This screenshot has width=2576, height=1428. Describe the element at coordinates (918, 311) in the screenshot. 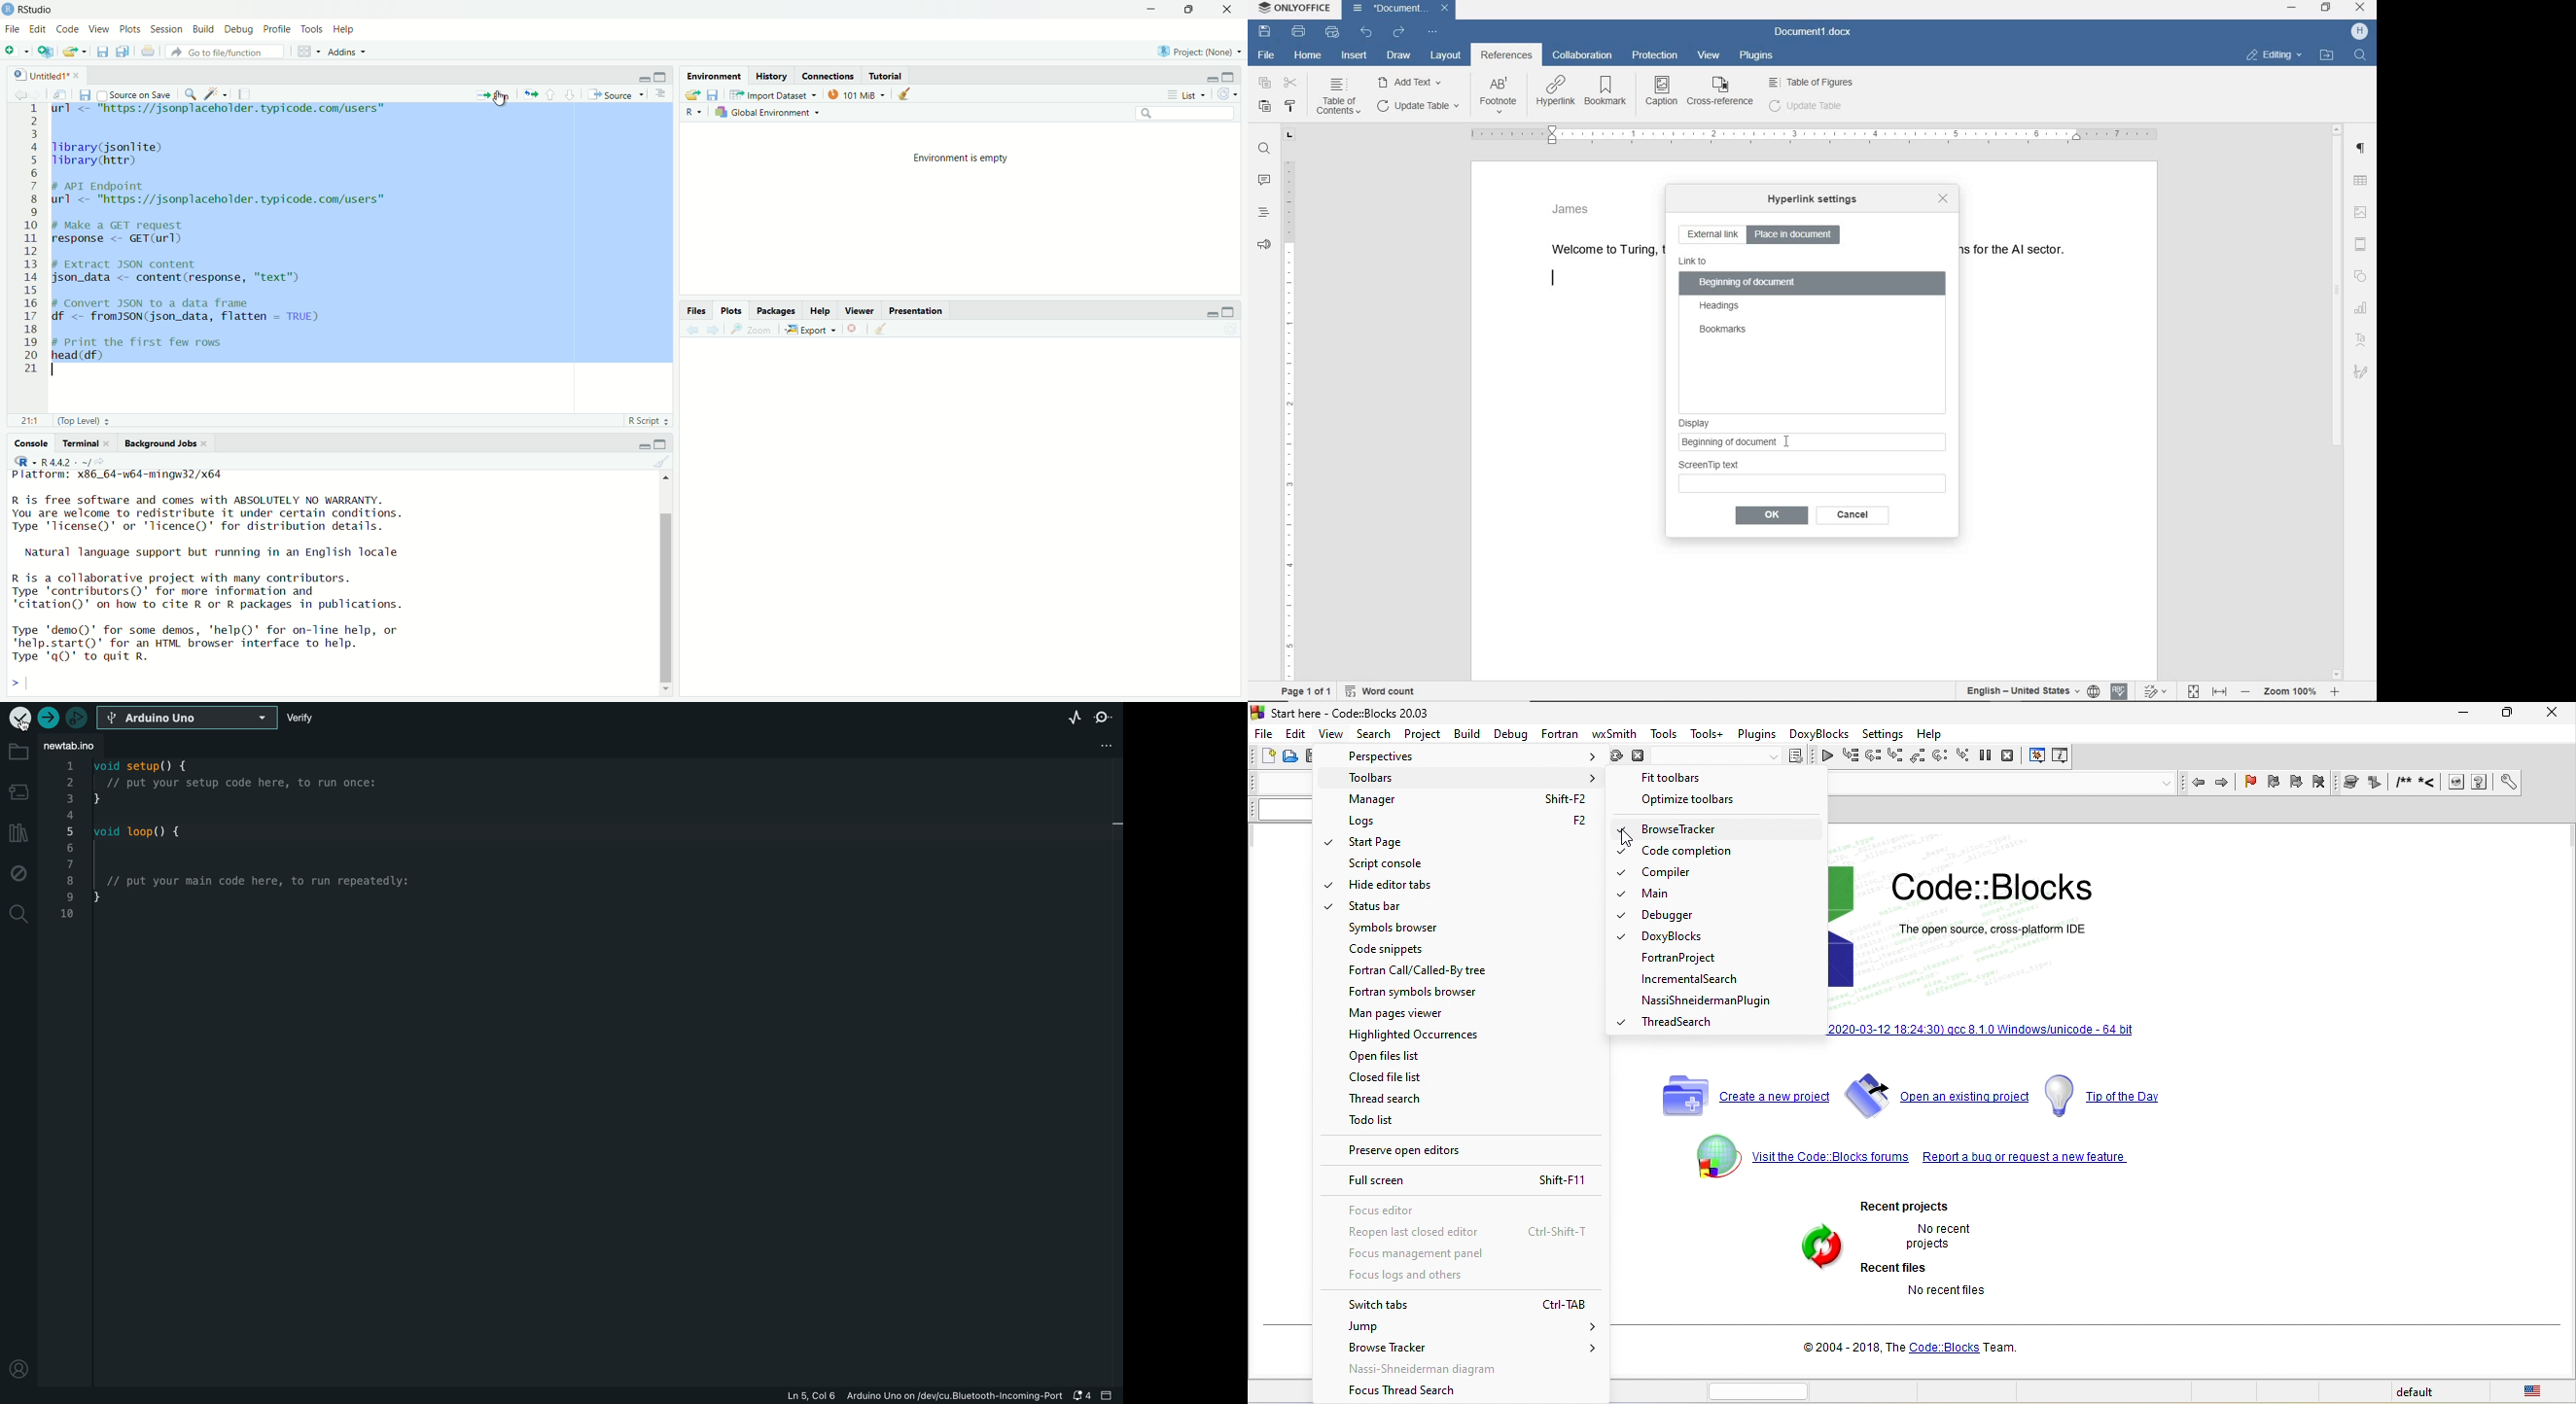

I see `Presentation` at that location.